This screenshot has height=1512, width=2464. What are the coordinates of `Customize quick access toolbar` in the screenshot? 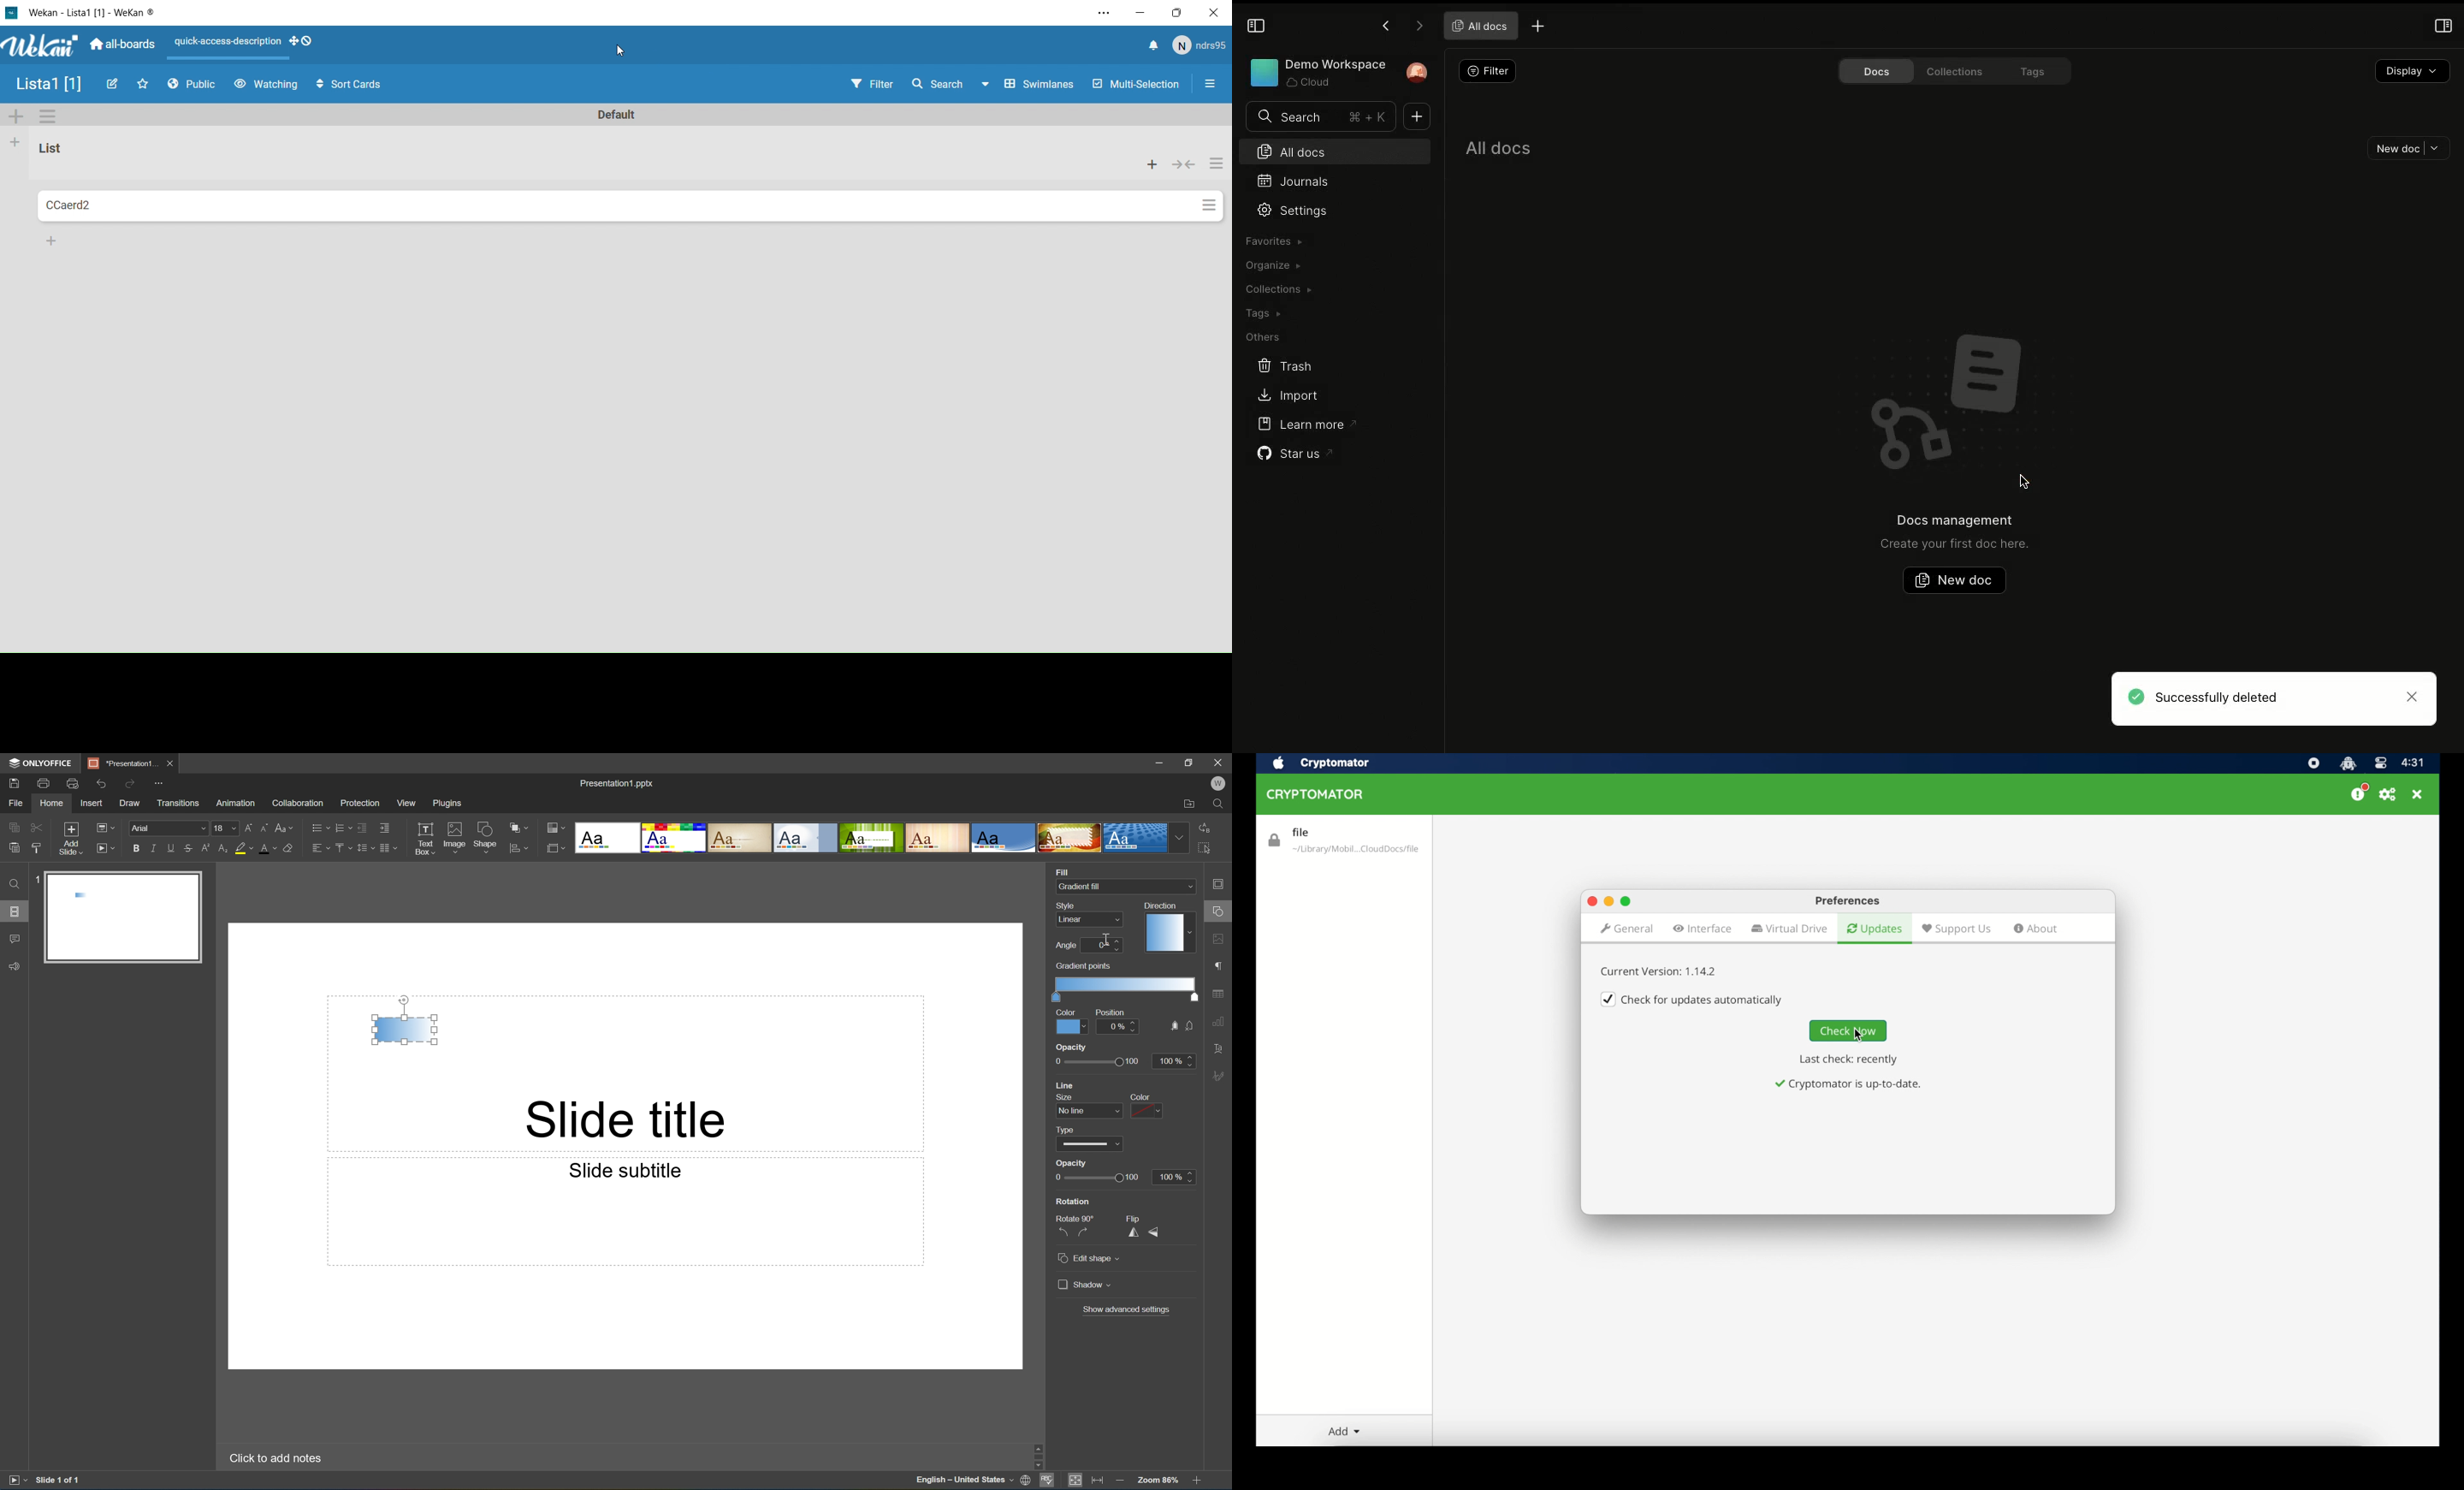 It's located at (162, 782).